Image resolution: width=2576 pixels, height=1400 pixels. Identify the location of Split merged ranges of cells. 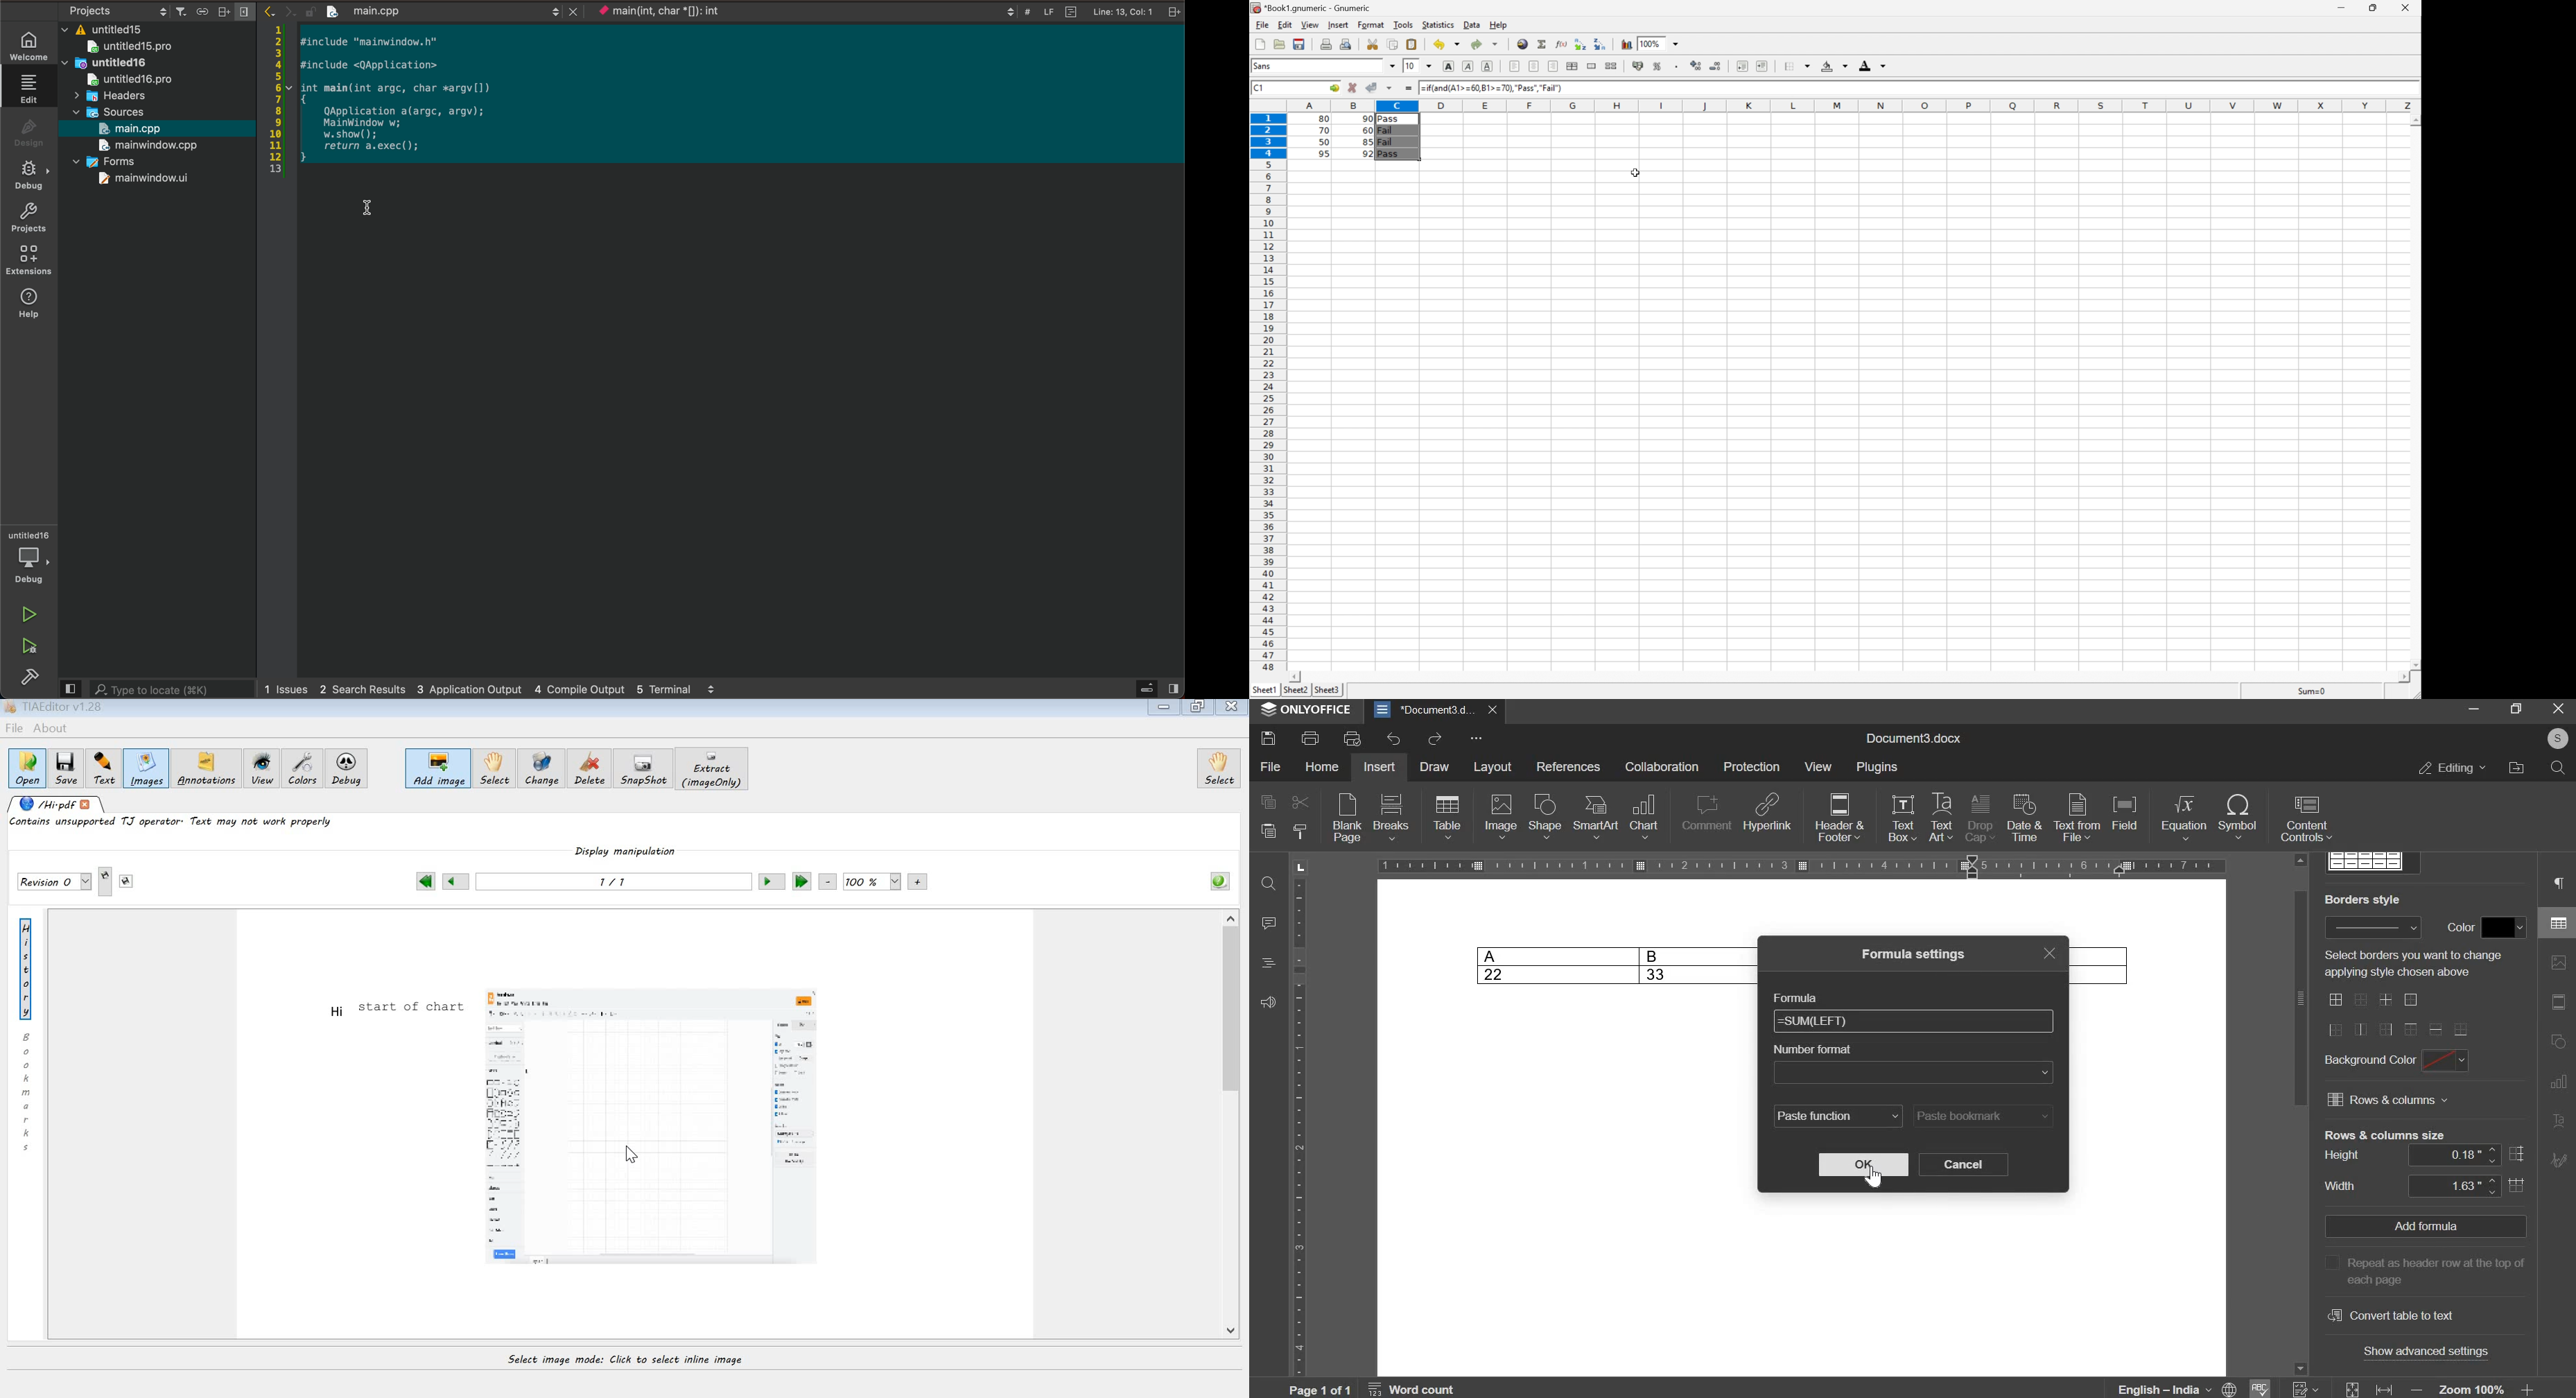
(1613, 66).